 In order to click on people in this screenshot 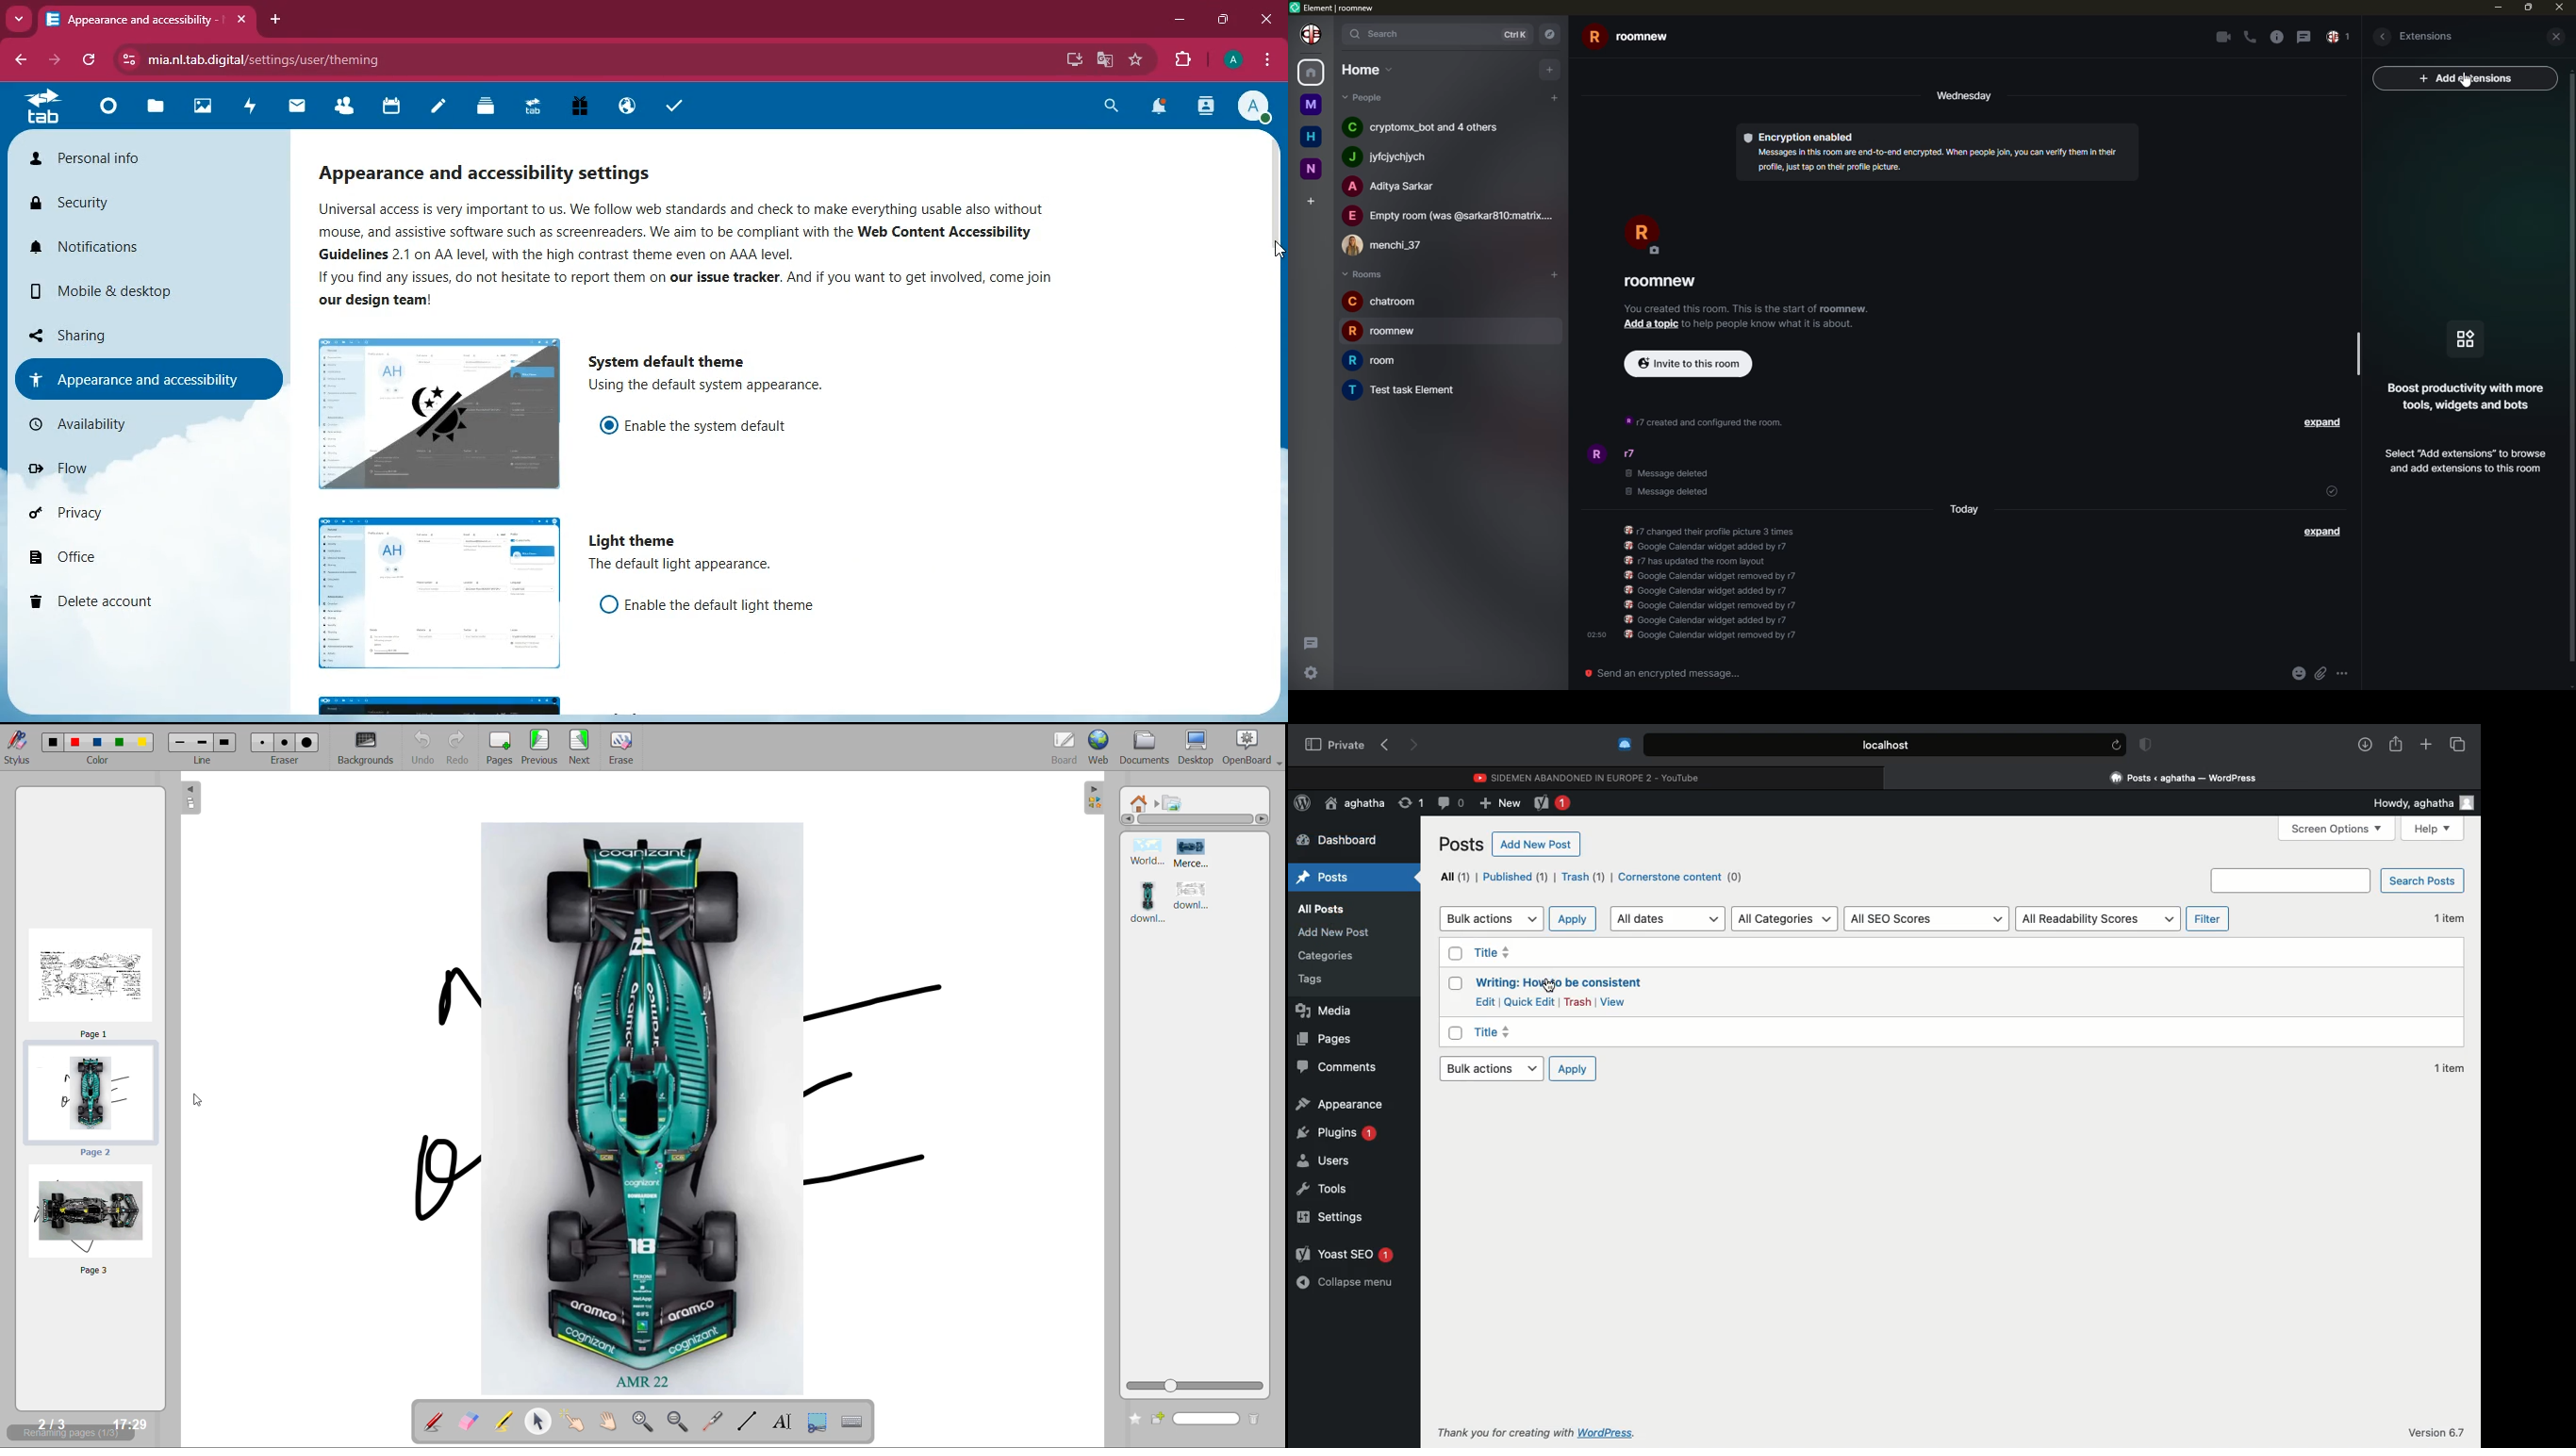, I will do `click(1449, 216)`.